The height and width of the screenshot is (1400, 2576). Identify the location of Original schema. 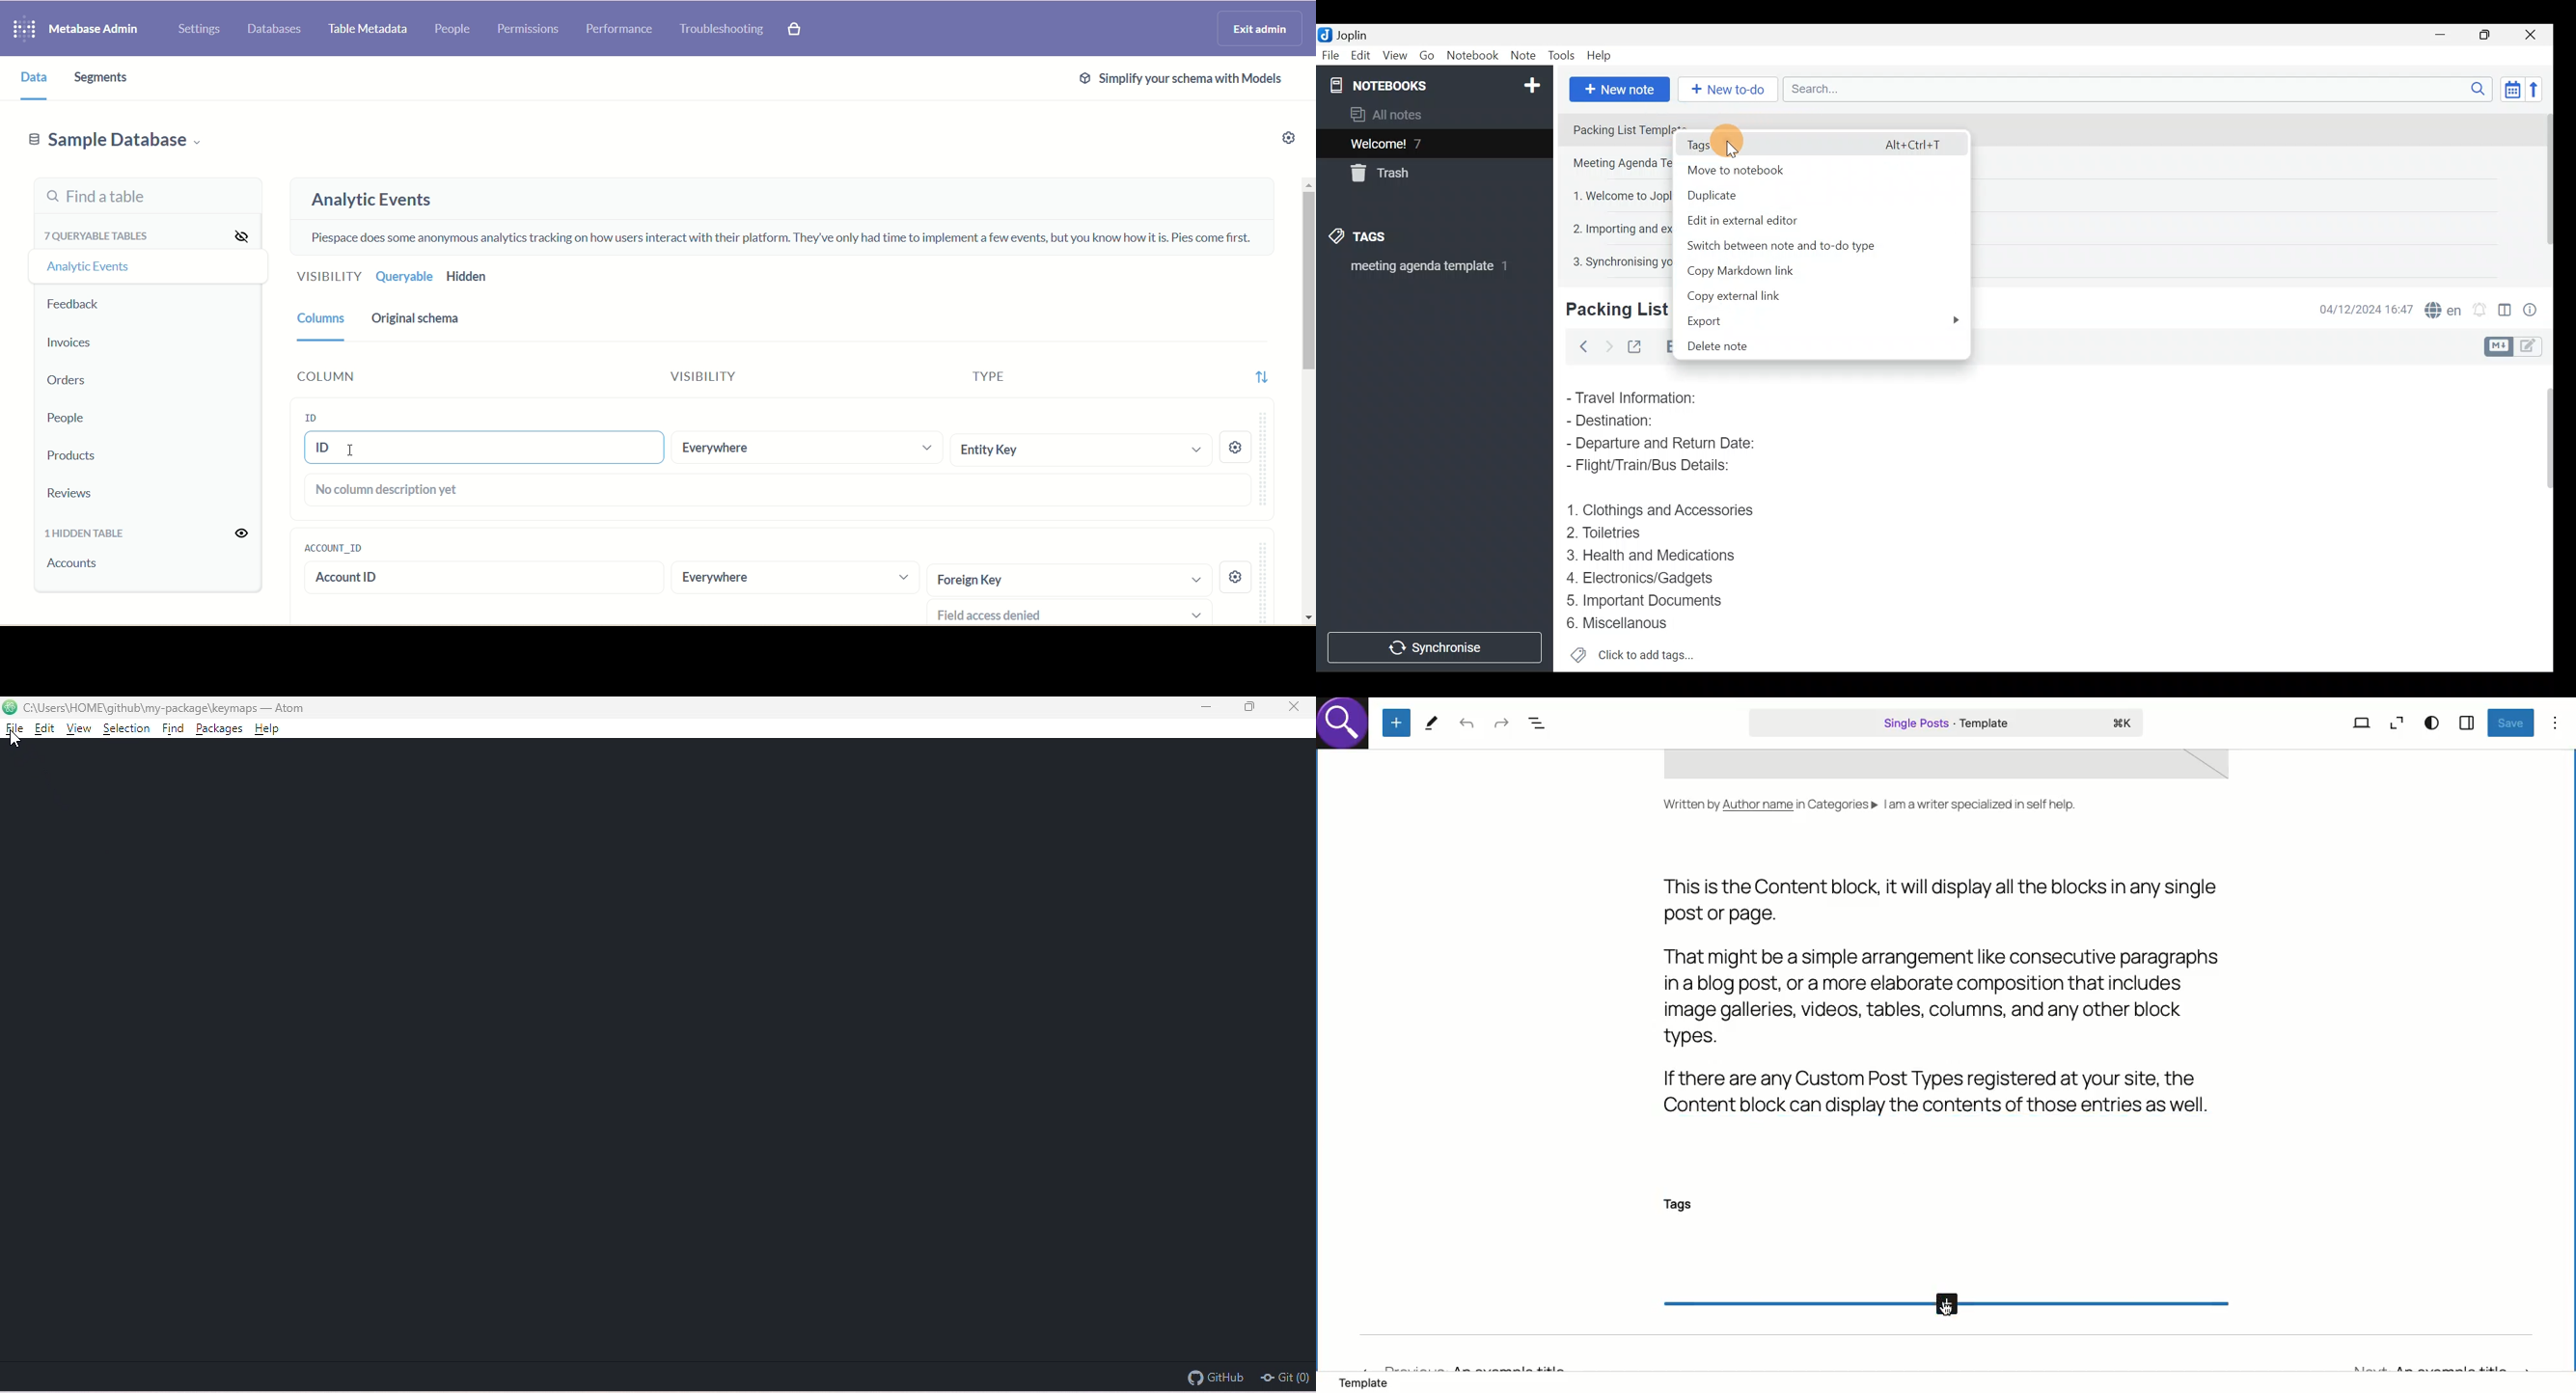
(448, 319).